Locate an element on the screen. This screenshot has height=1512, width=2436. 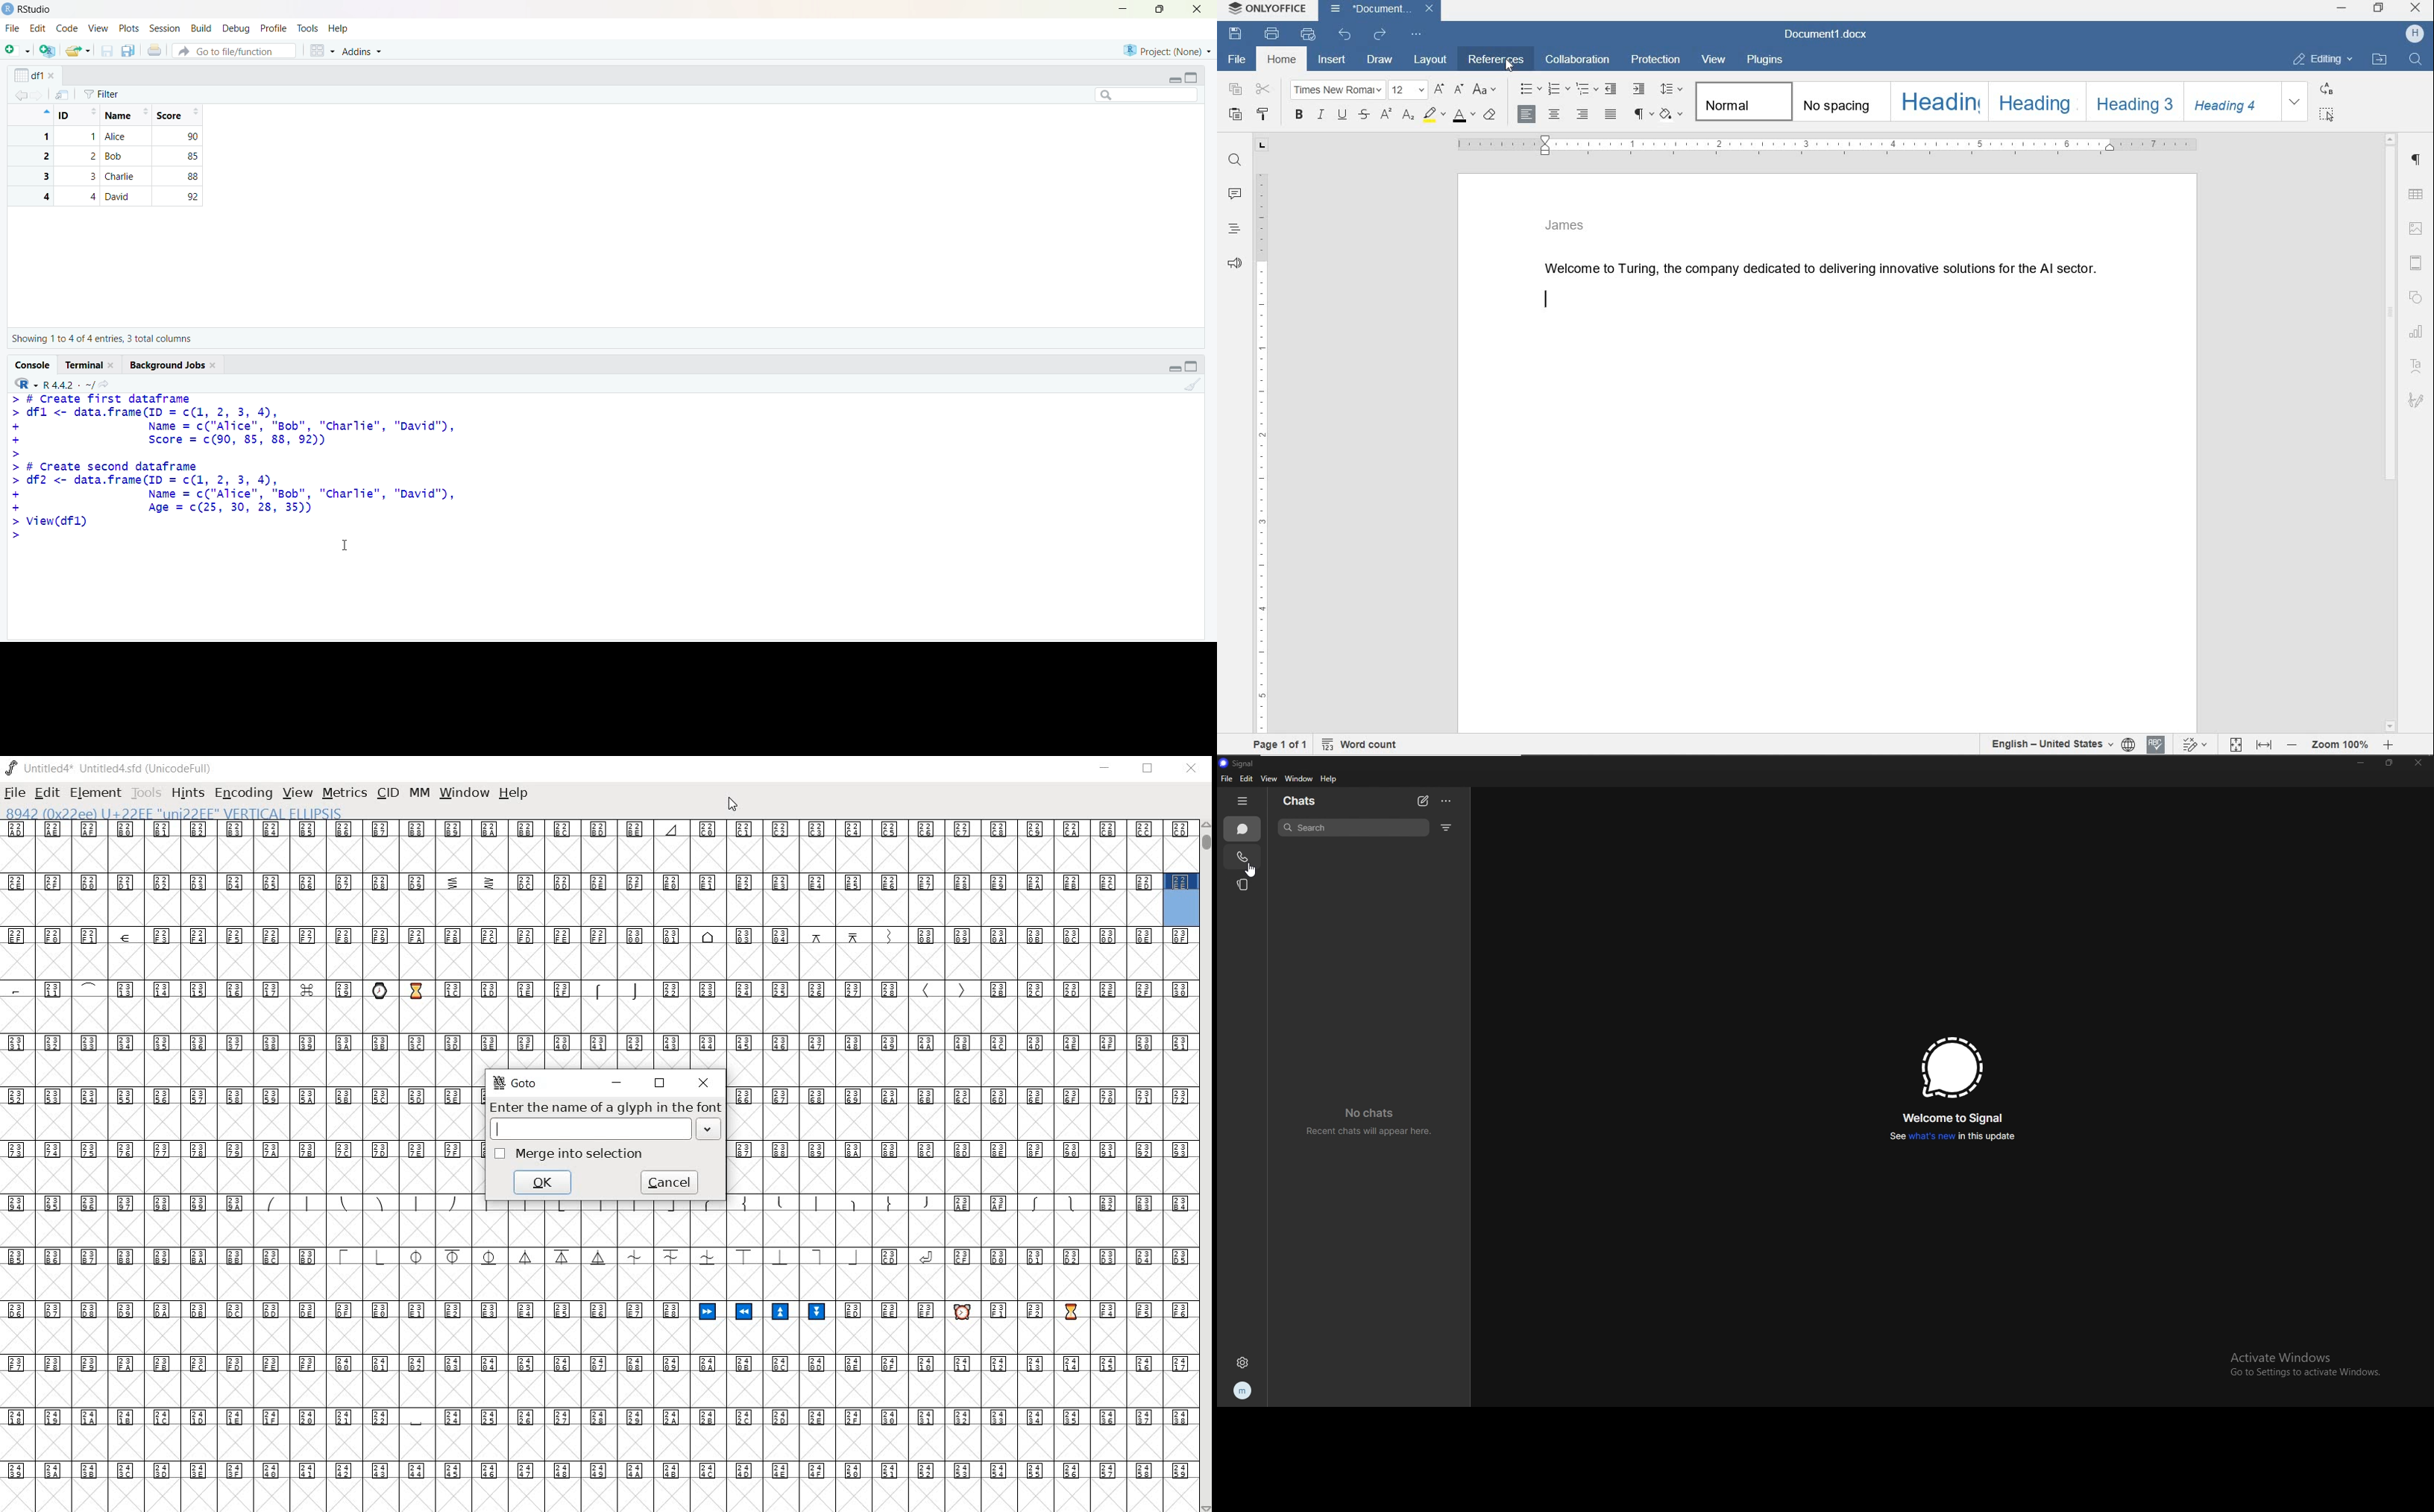
layout is located at coordinates (1429, 59).